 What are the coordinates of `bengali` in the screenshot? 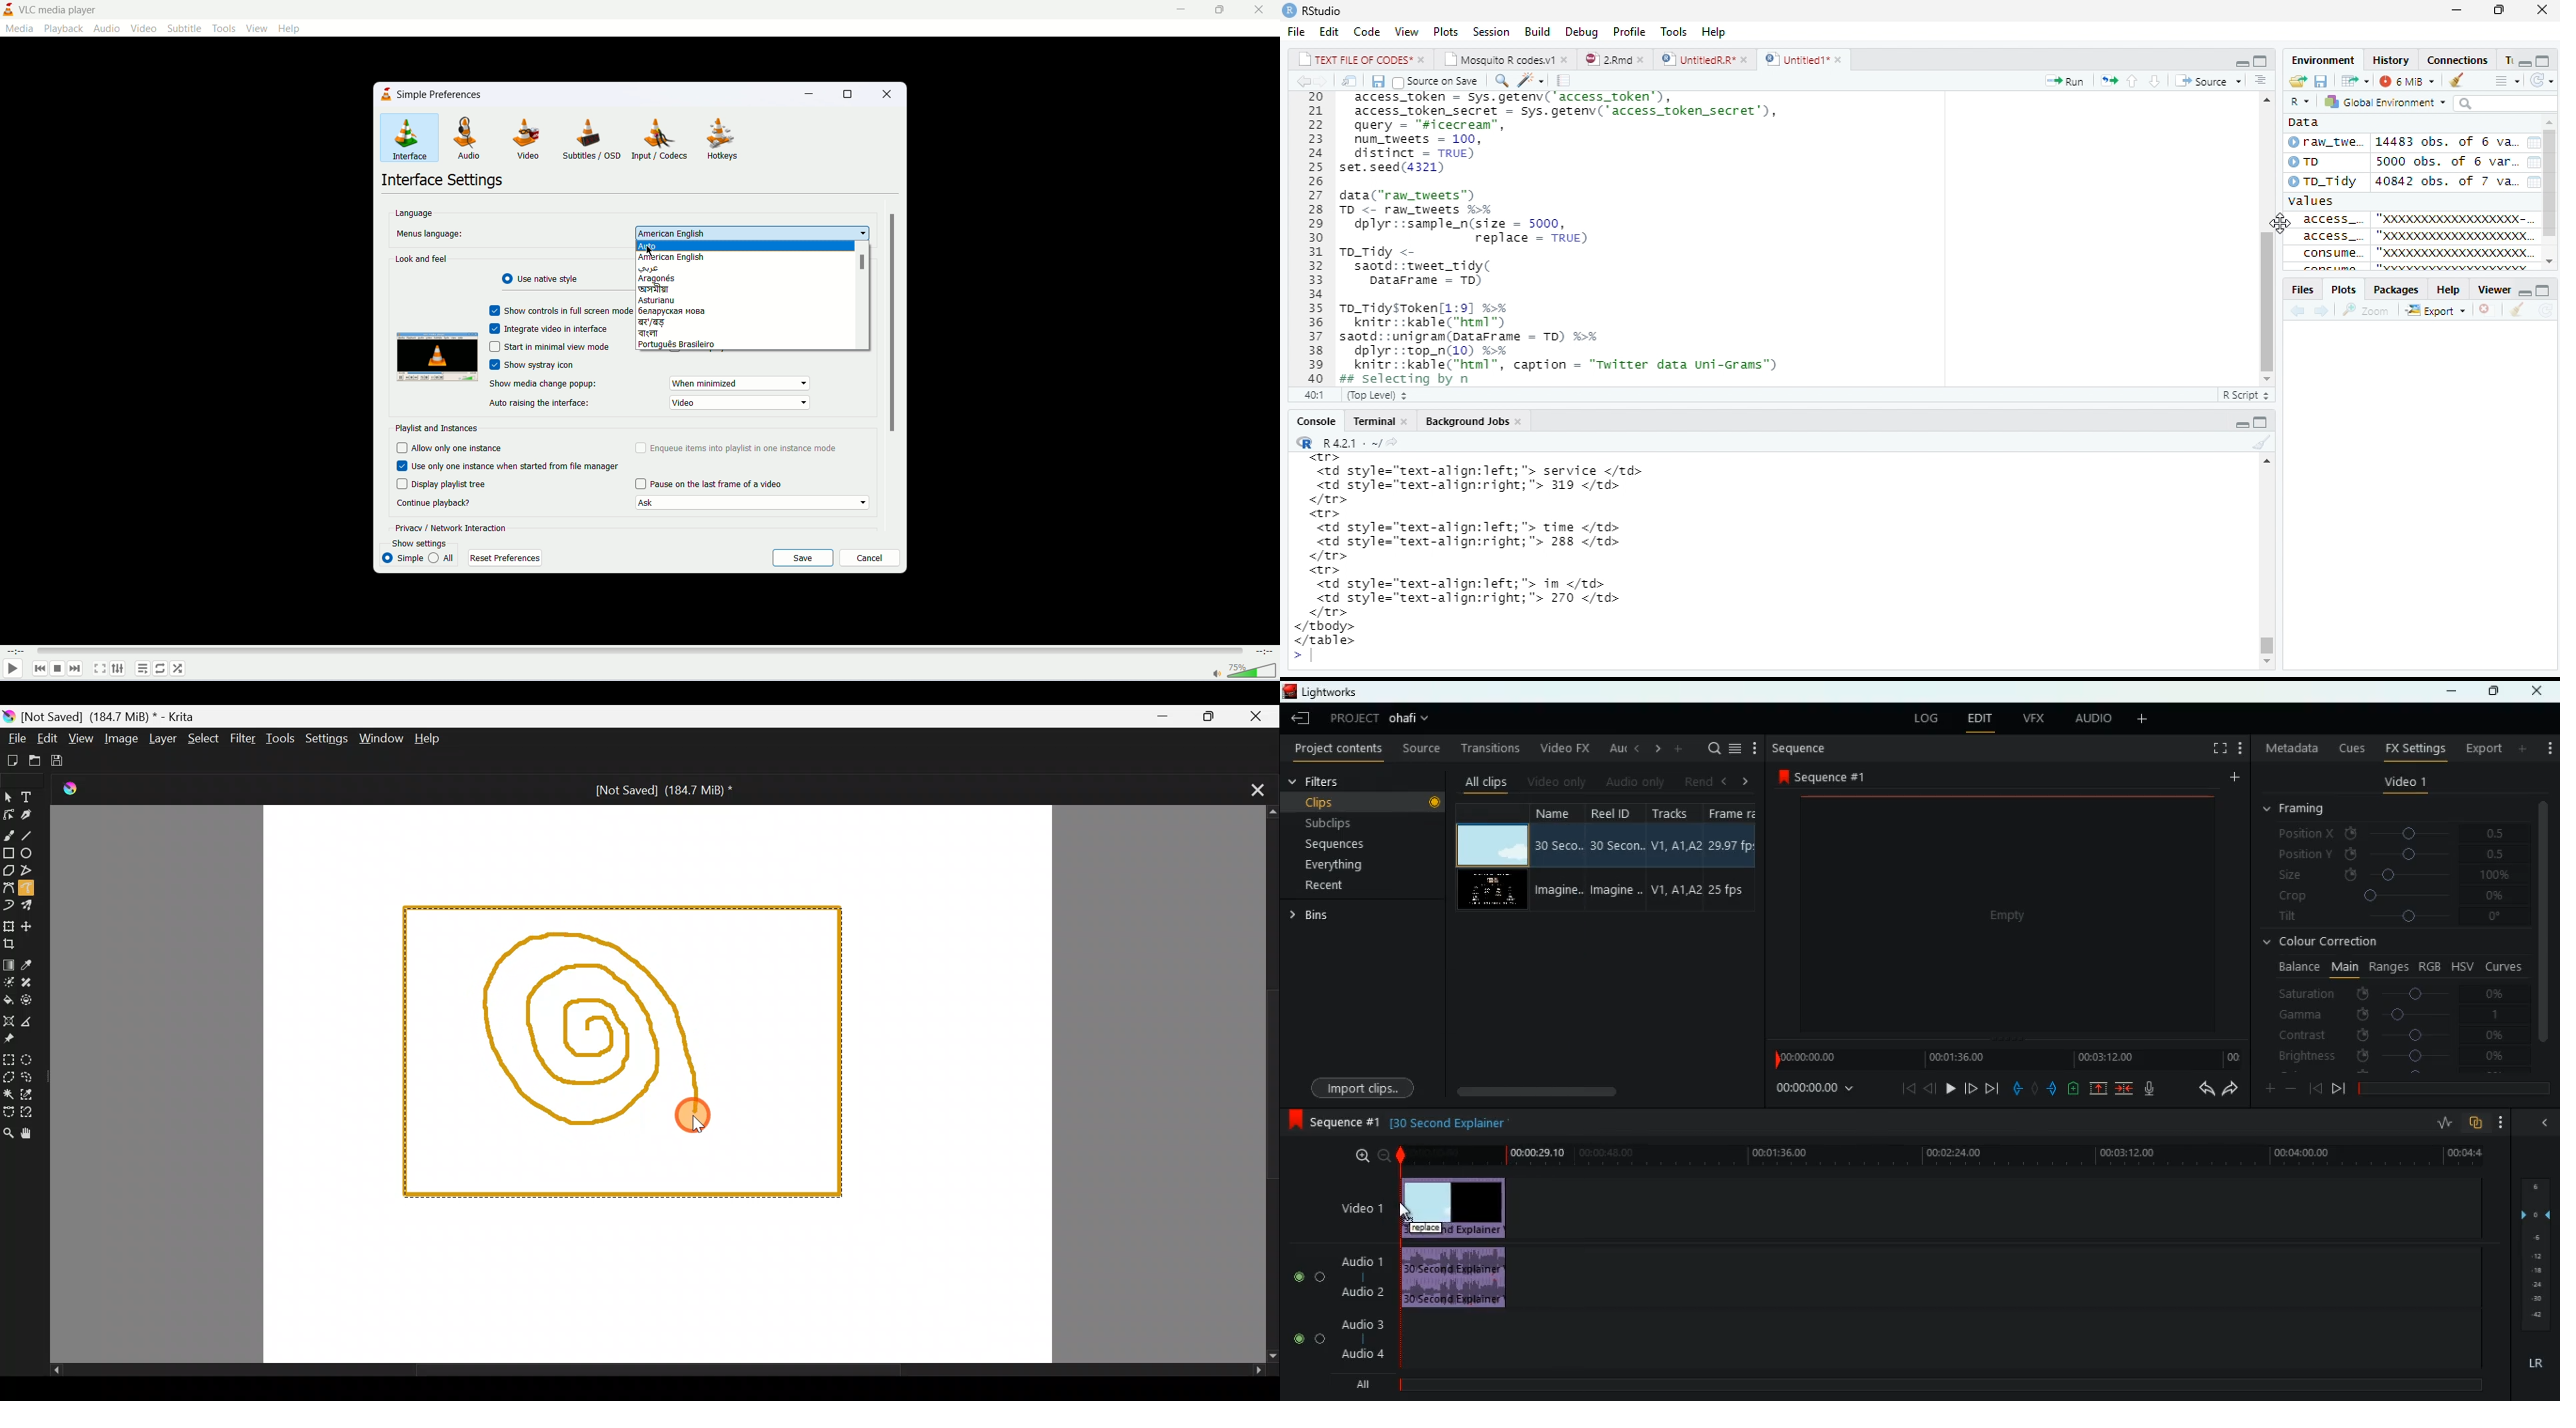 It's located at (746, 333).